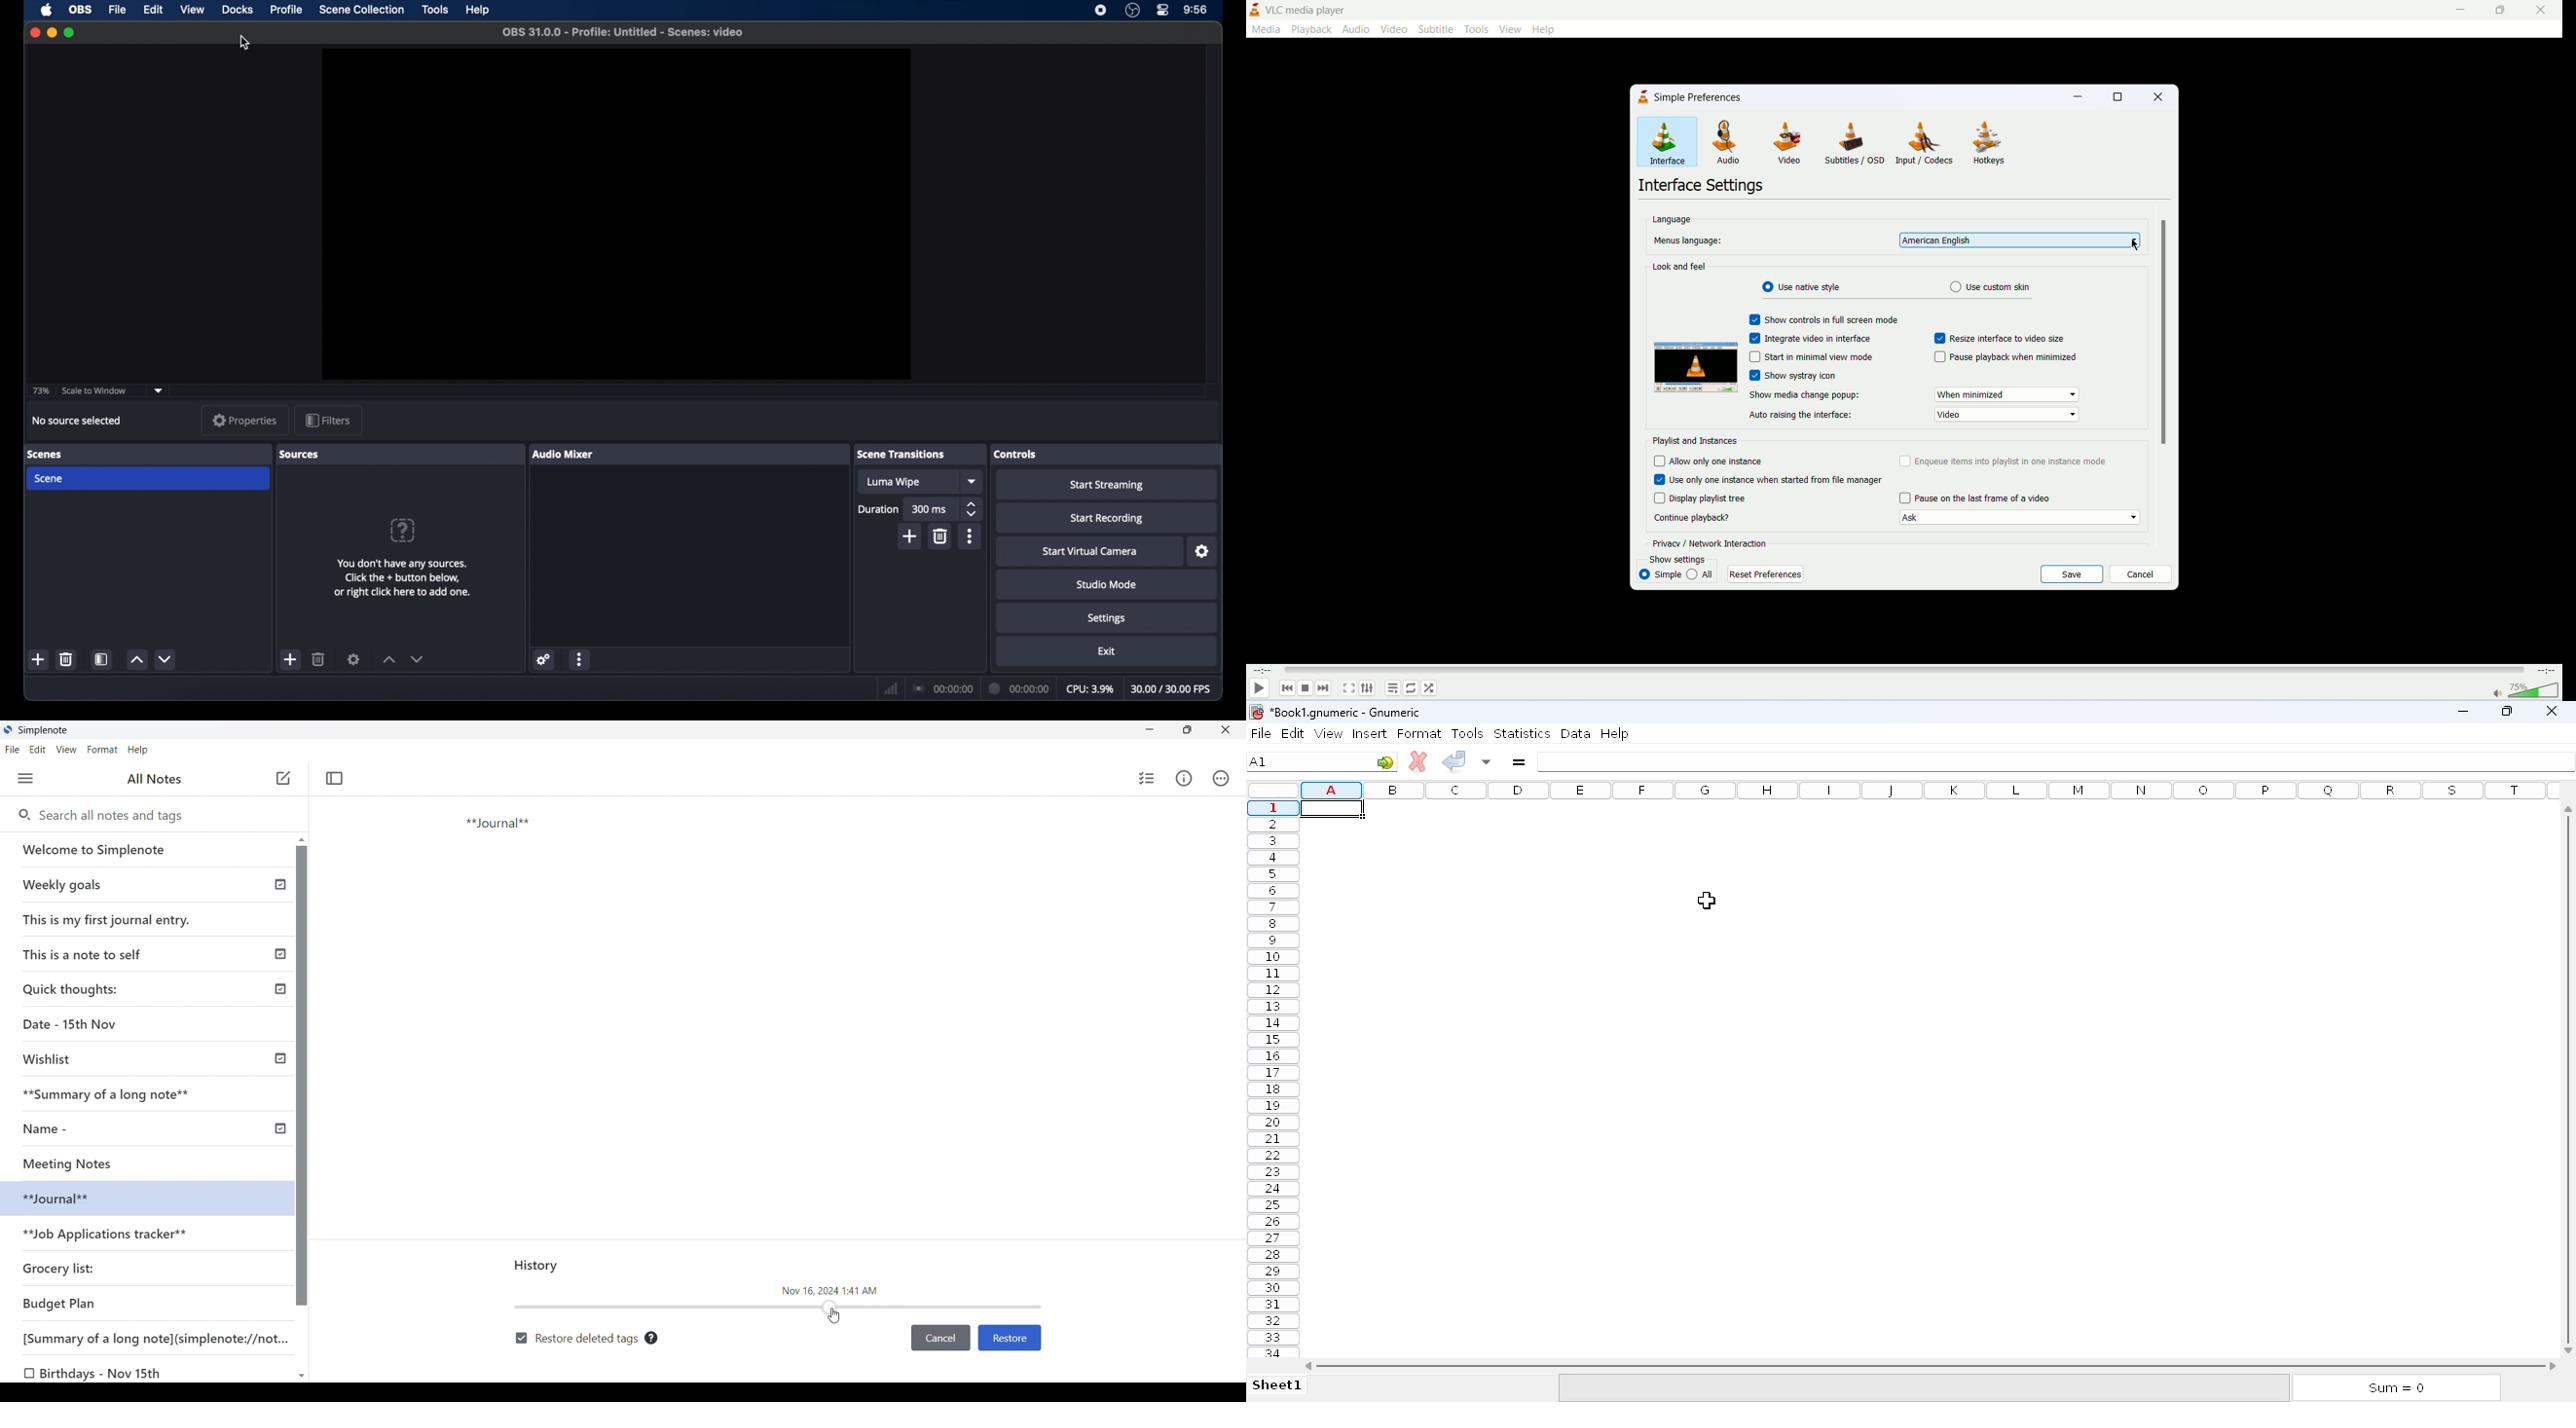  What do you see at coordinates (971, 482) in the screenshot?
I see `dropdown` at bounding box center [971, 482].